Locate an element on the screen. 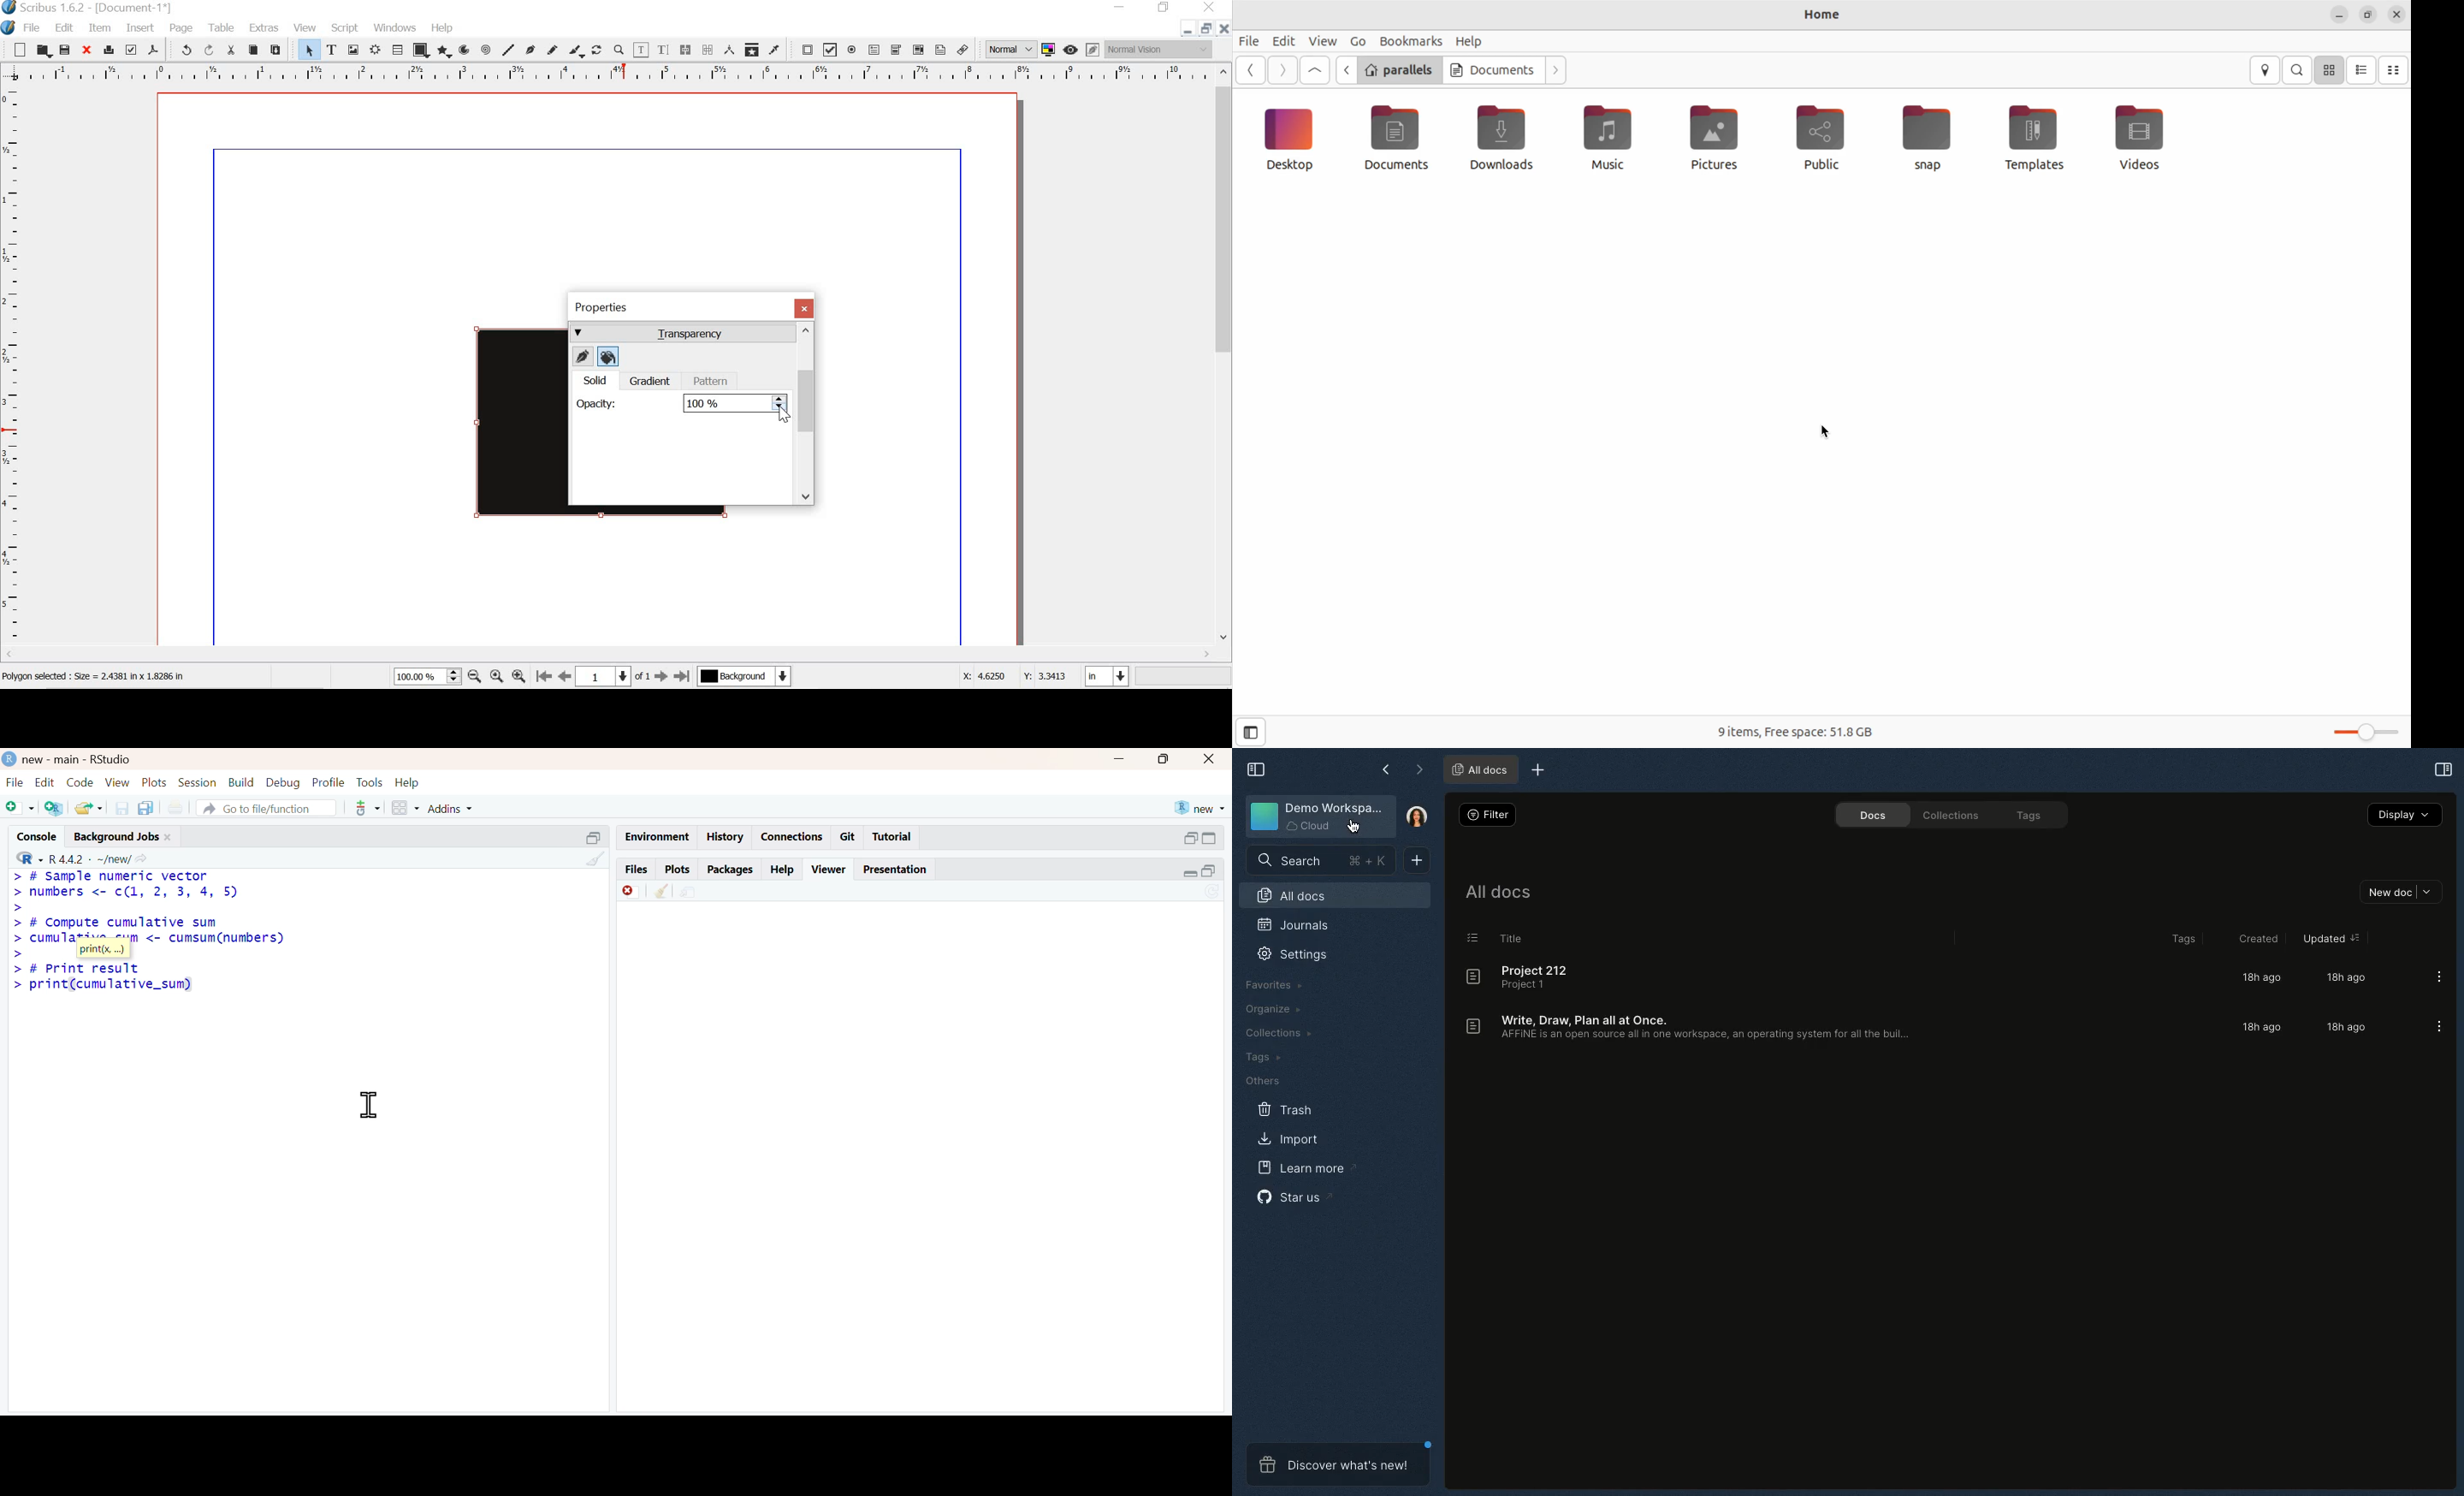  back is located at coordinates (1348, 72).